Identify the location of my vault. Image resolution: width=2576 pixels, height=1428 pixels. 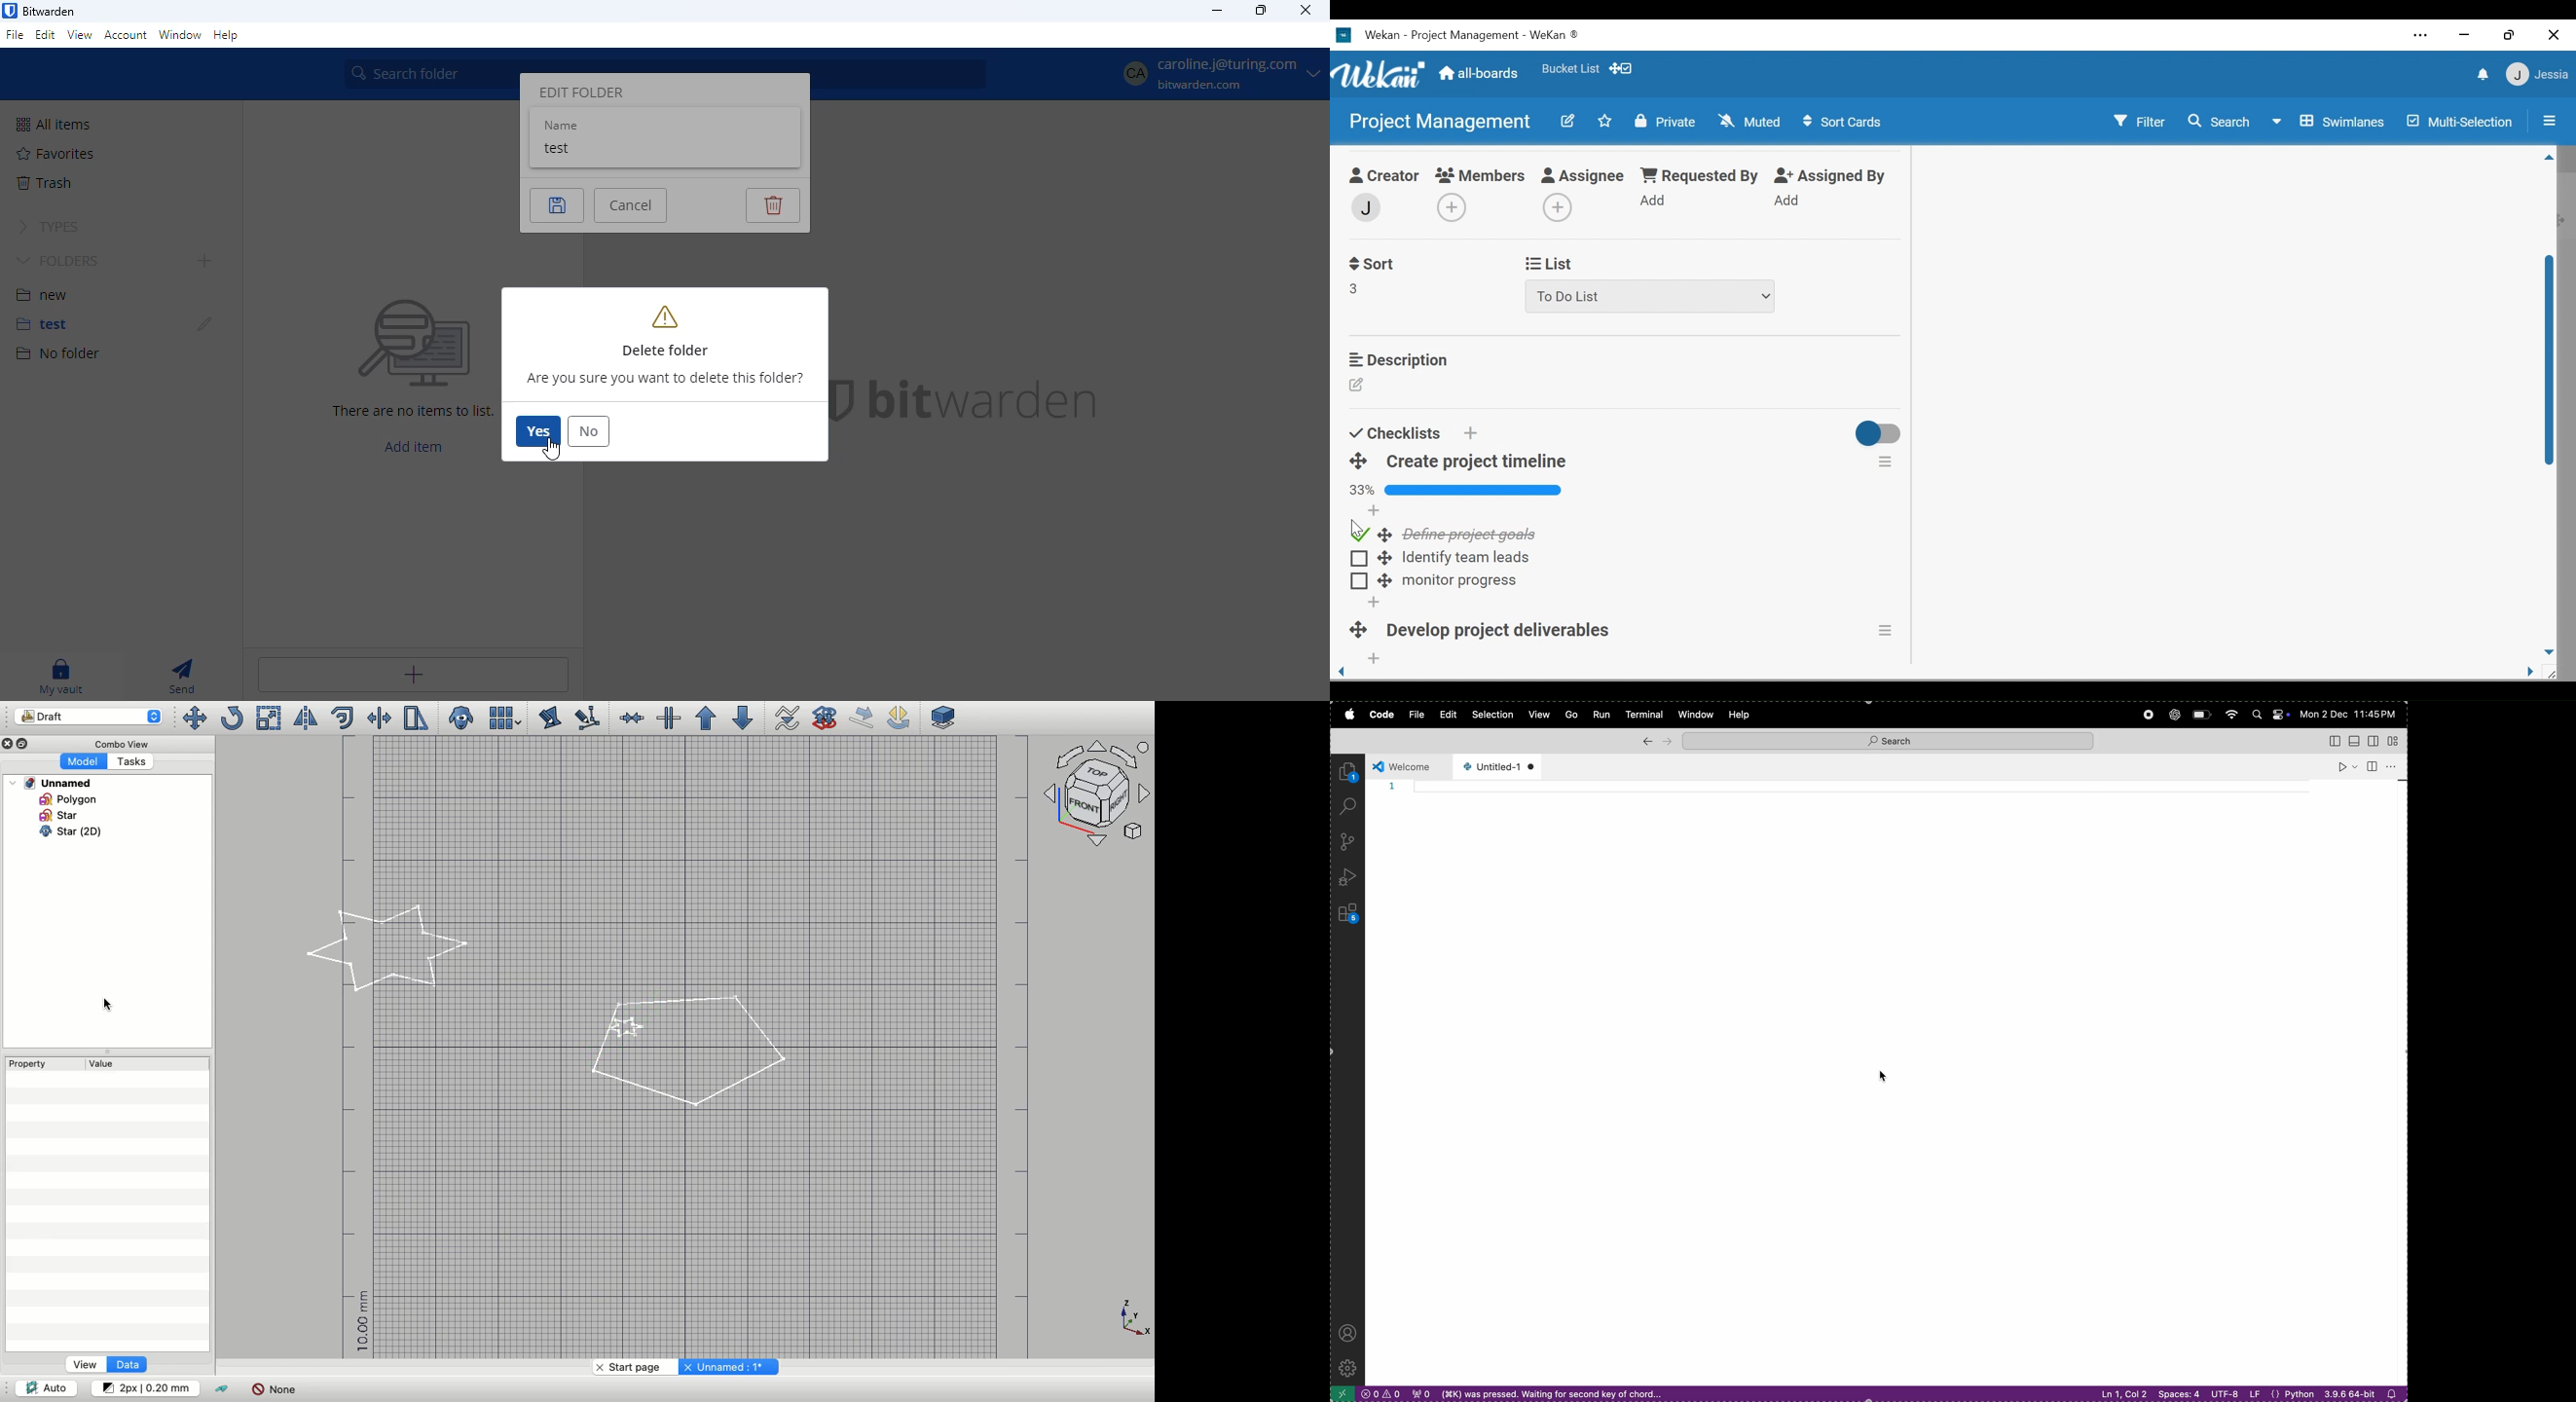
(61, 677).